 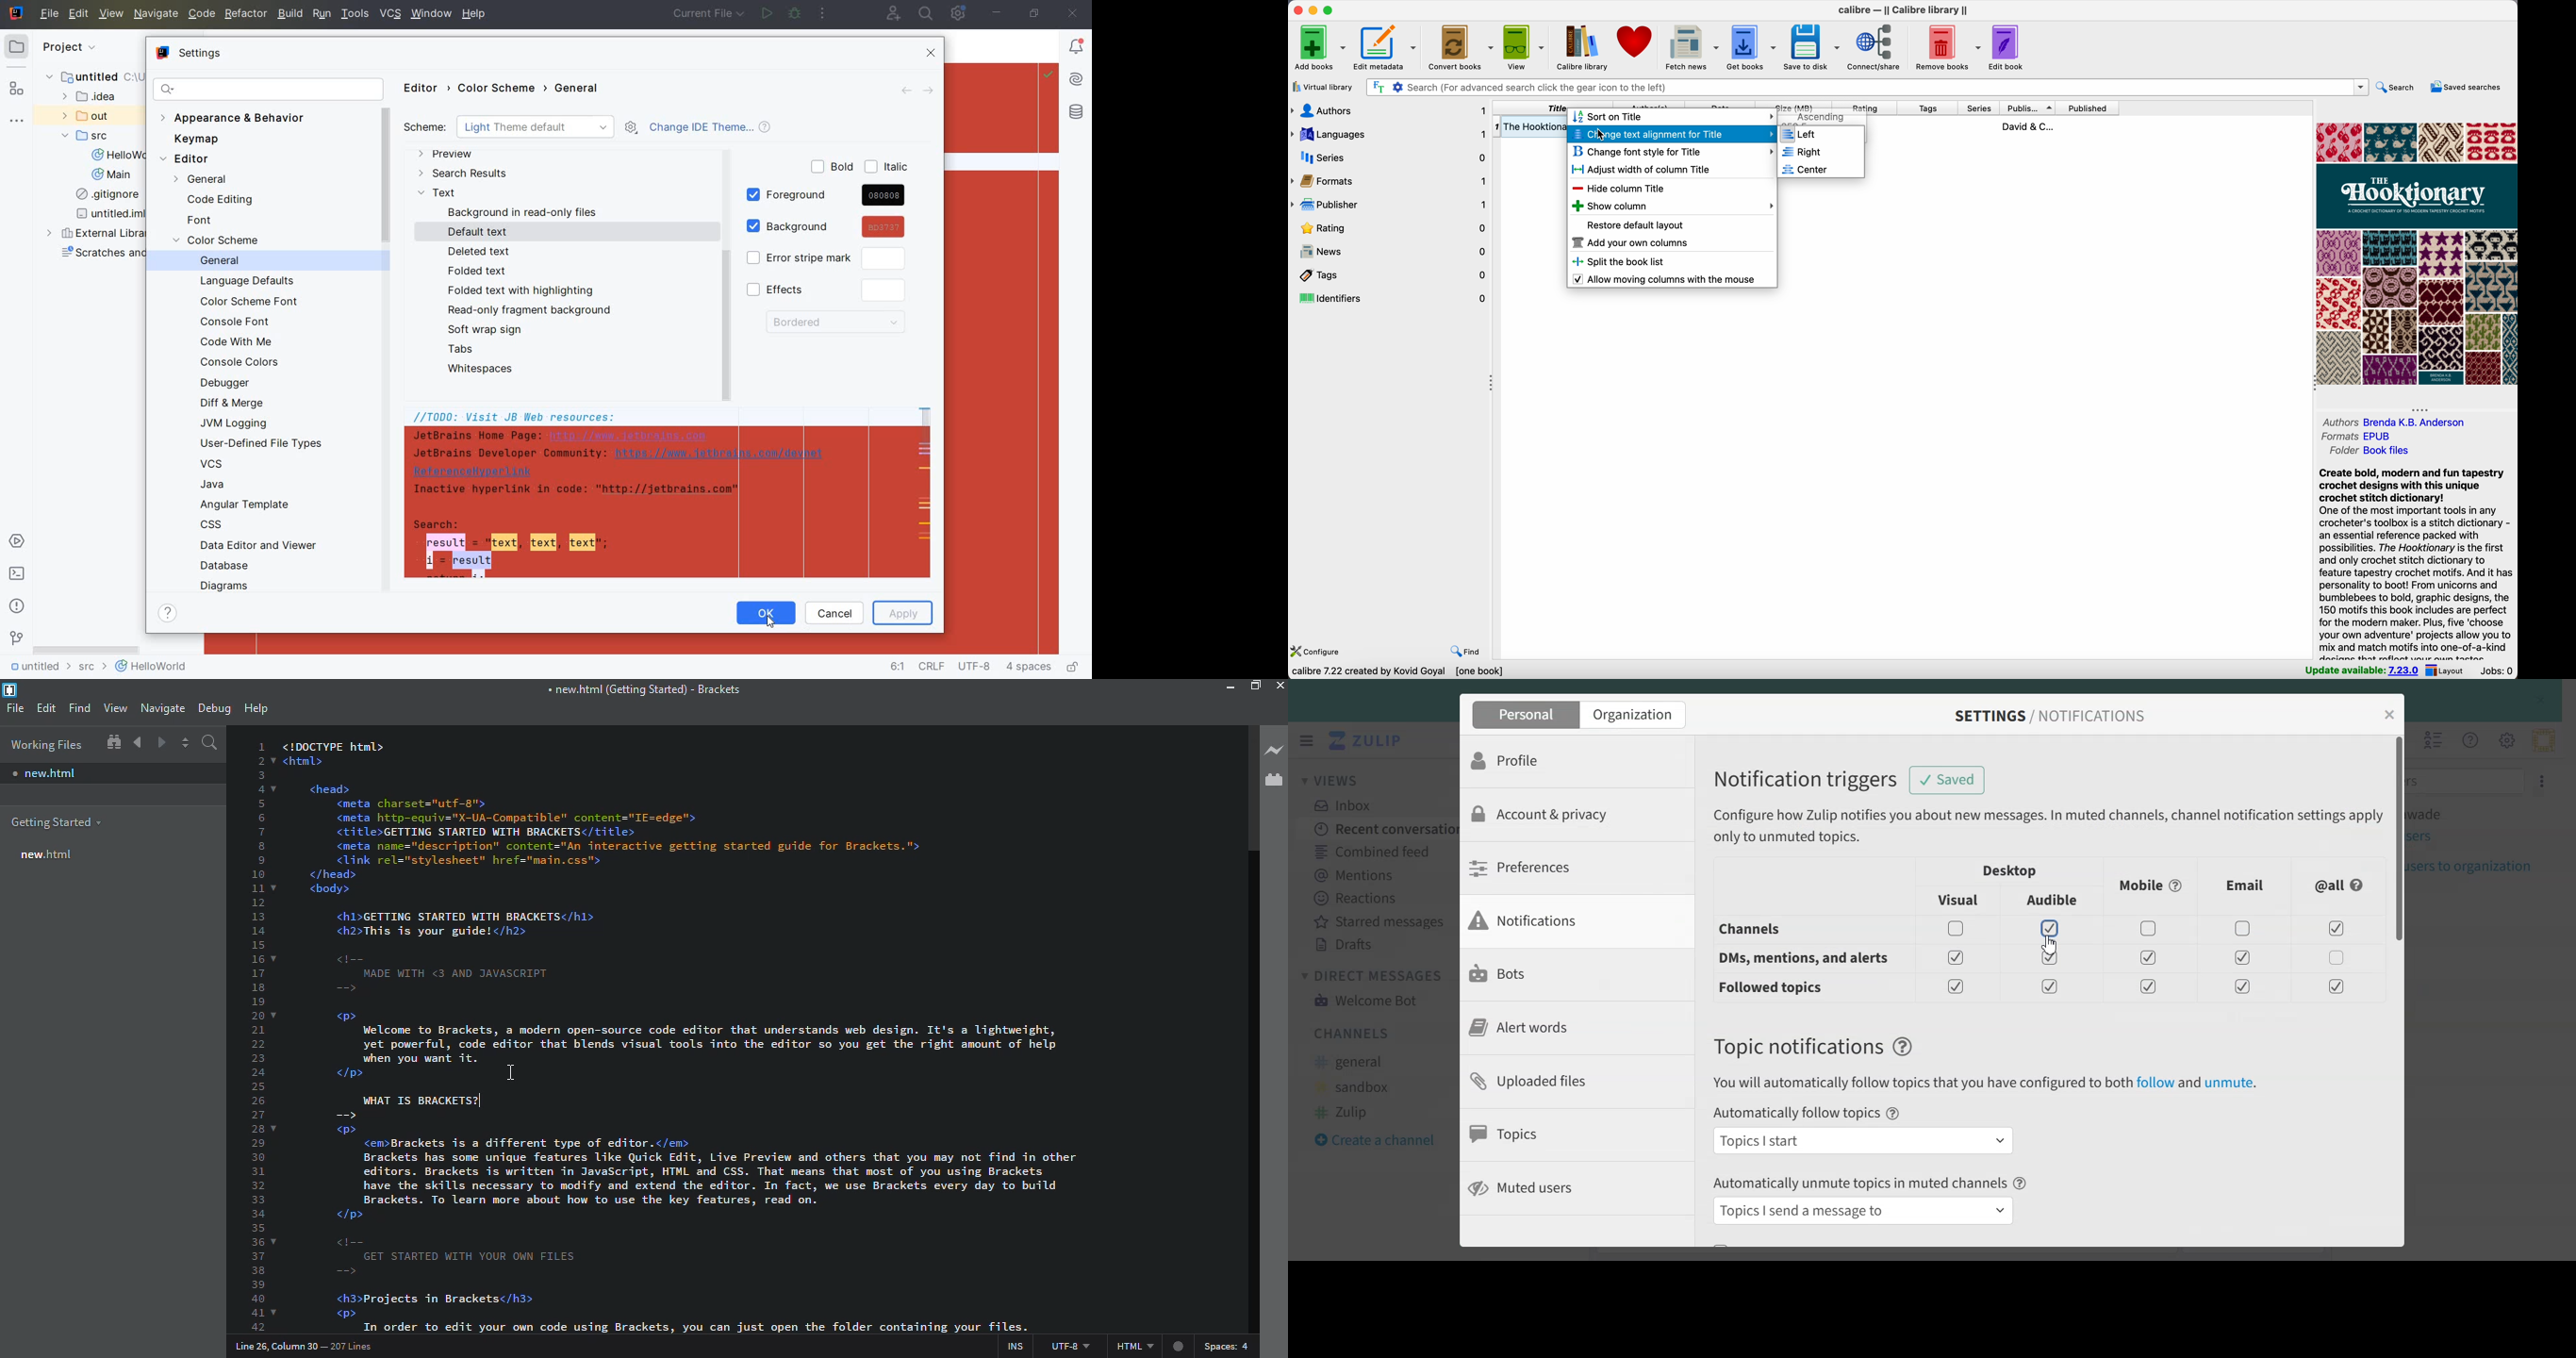 I want to click on rating, so click(x=1868, y=106).